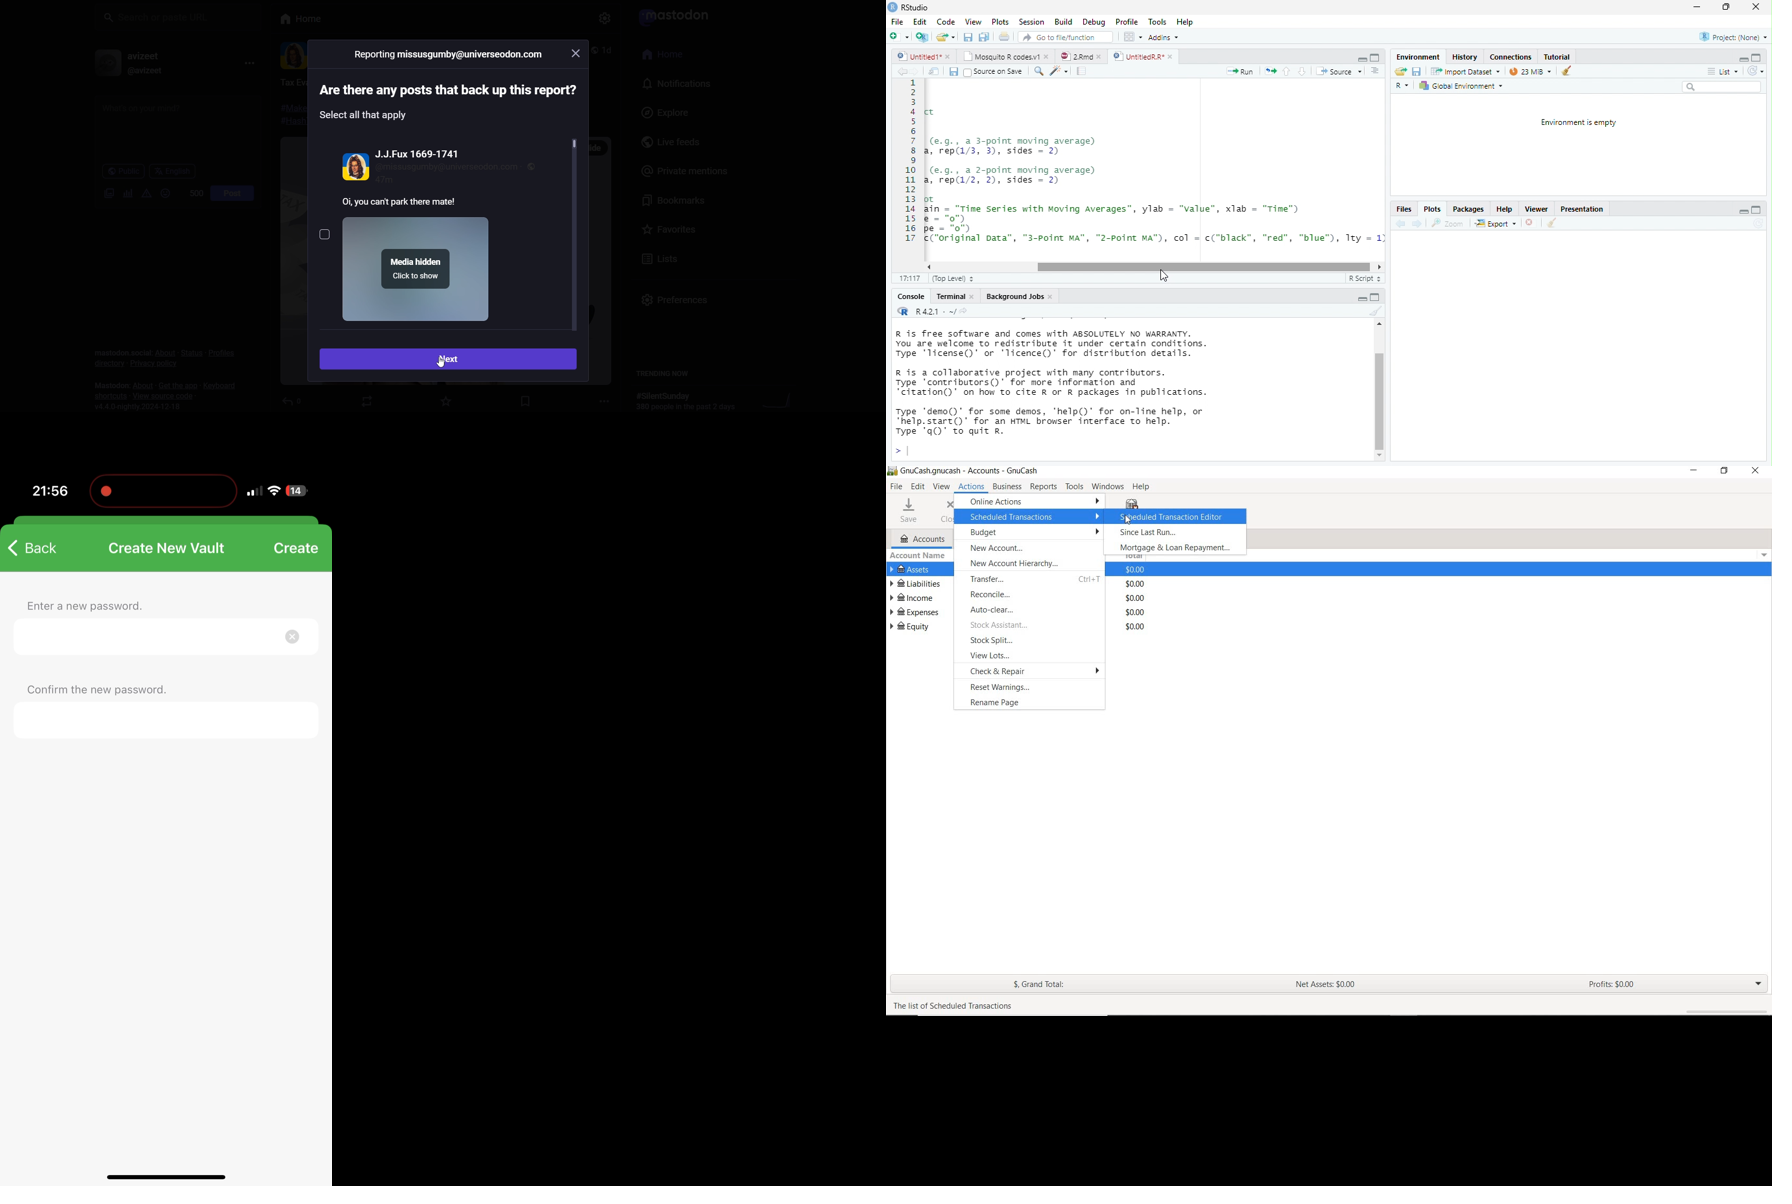  What do you see at coordinates (1468, 210) in the screenshot?
I see `Packages` at bounding box center [1468, 210].